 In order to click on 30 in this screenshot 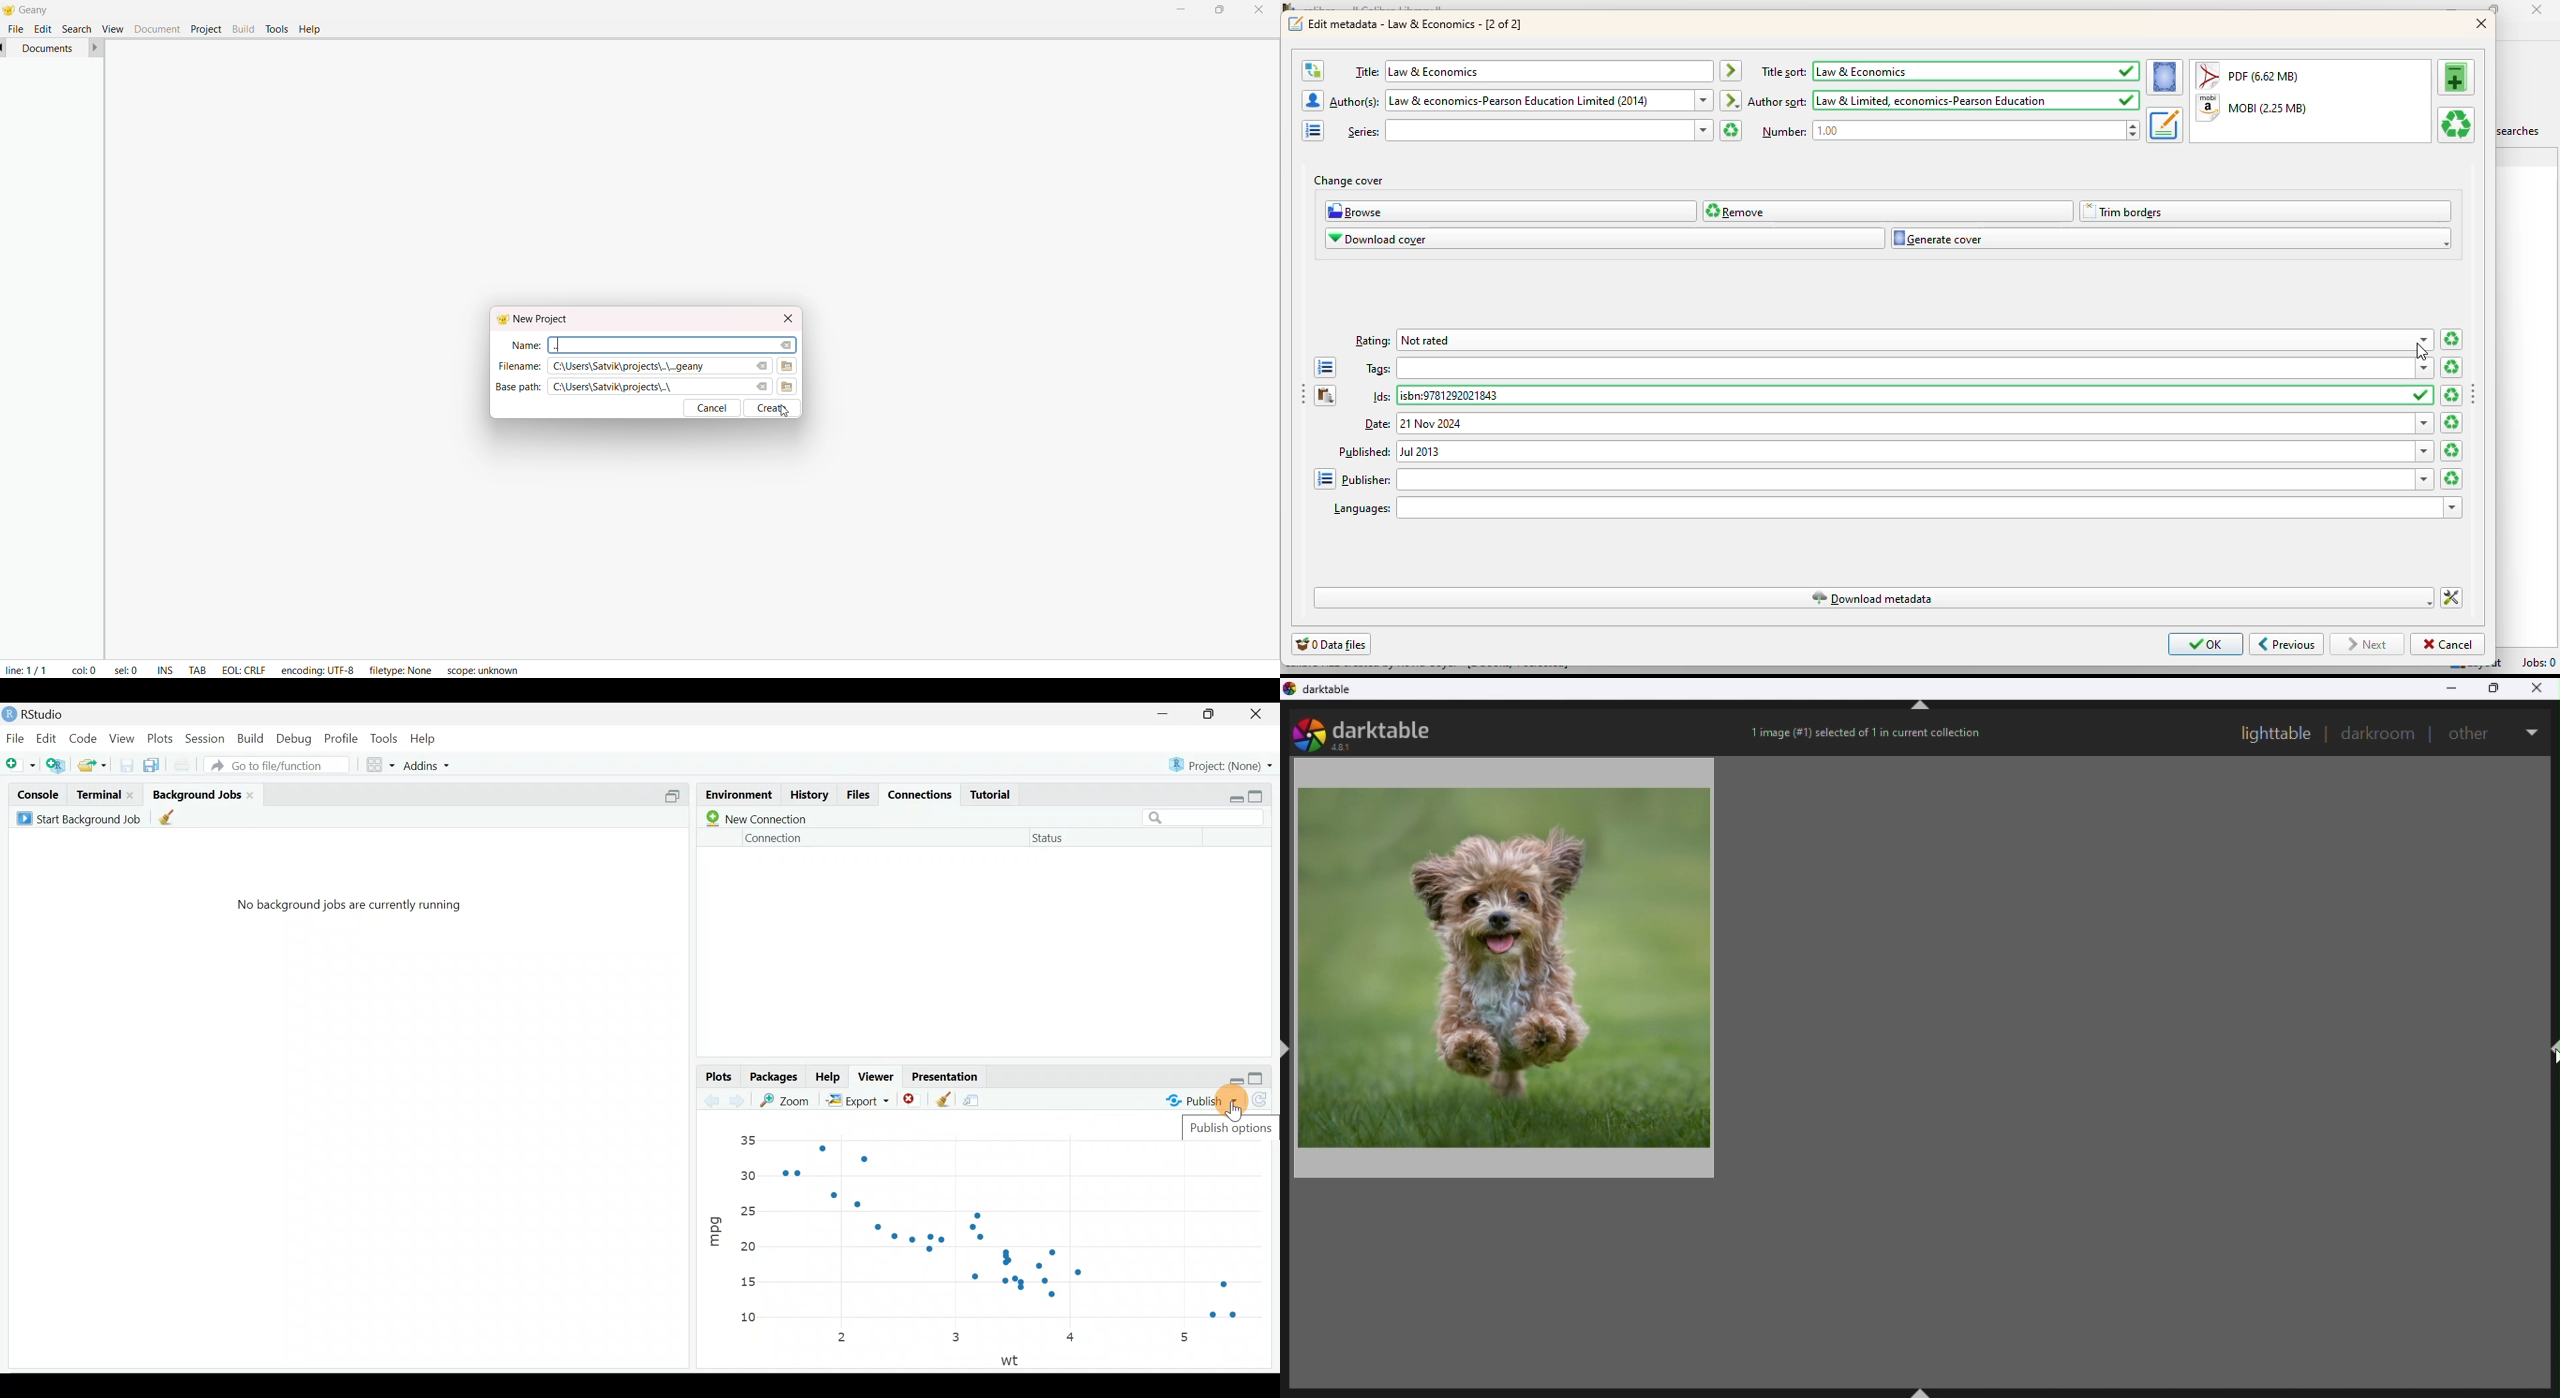, I will do `click(749, 1174)`.